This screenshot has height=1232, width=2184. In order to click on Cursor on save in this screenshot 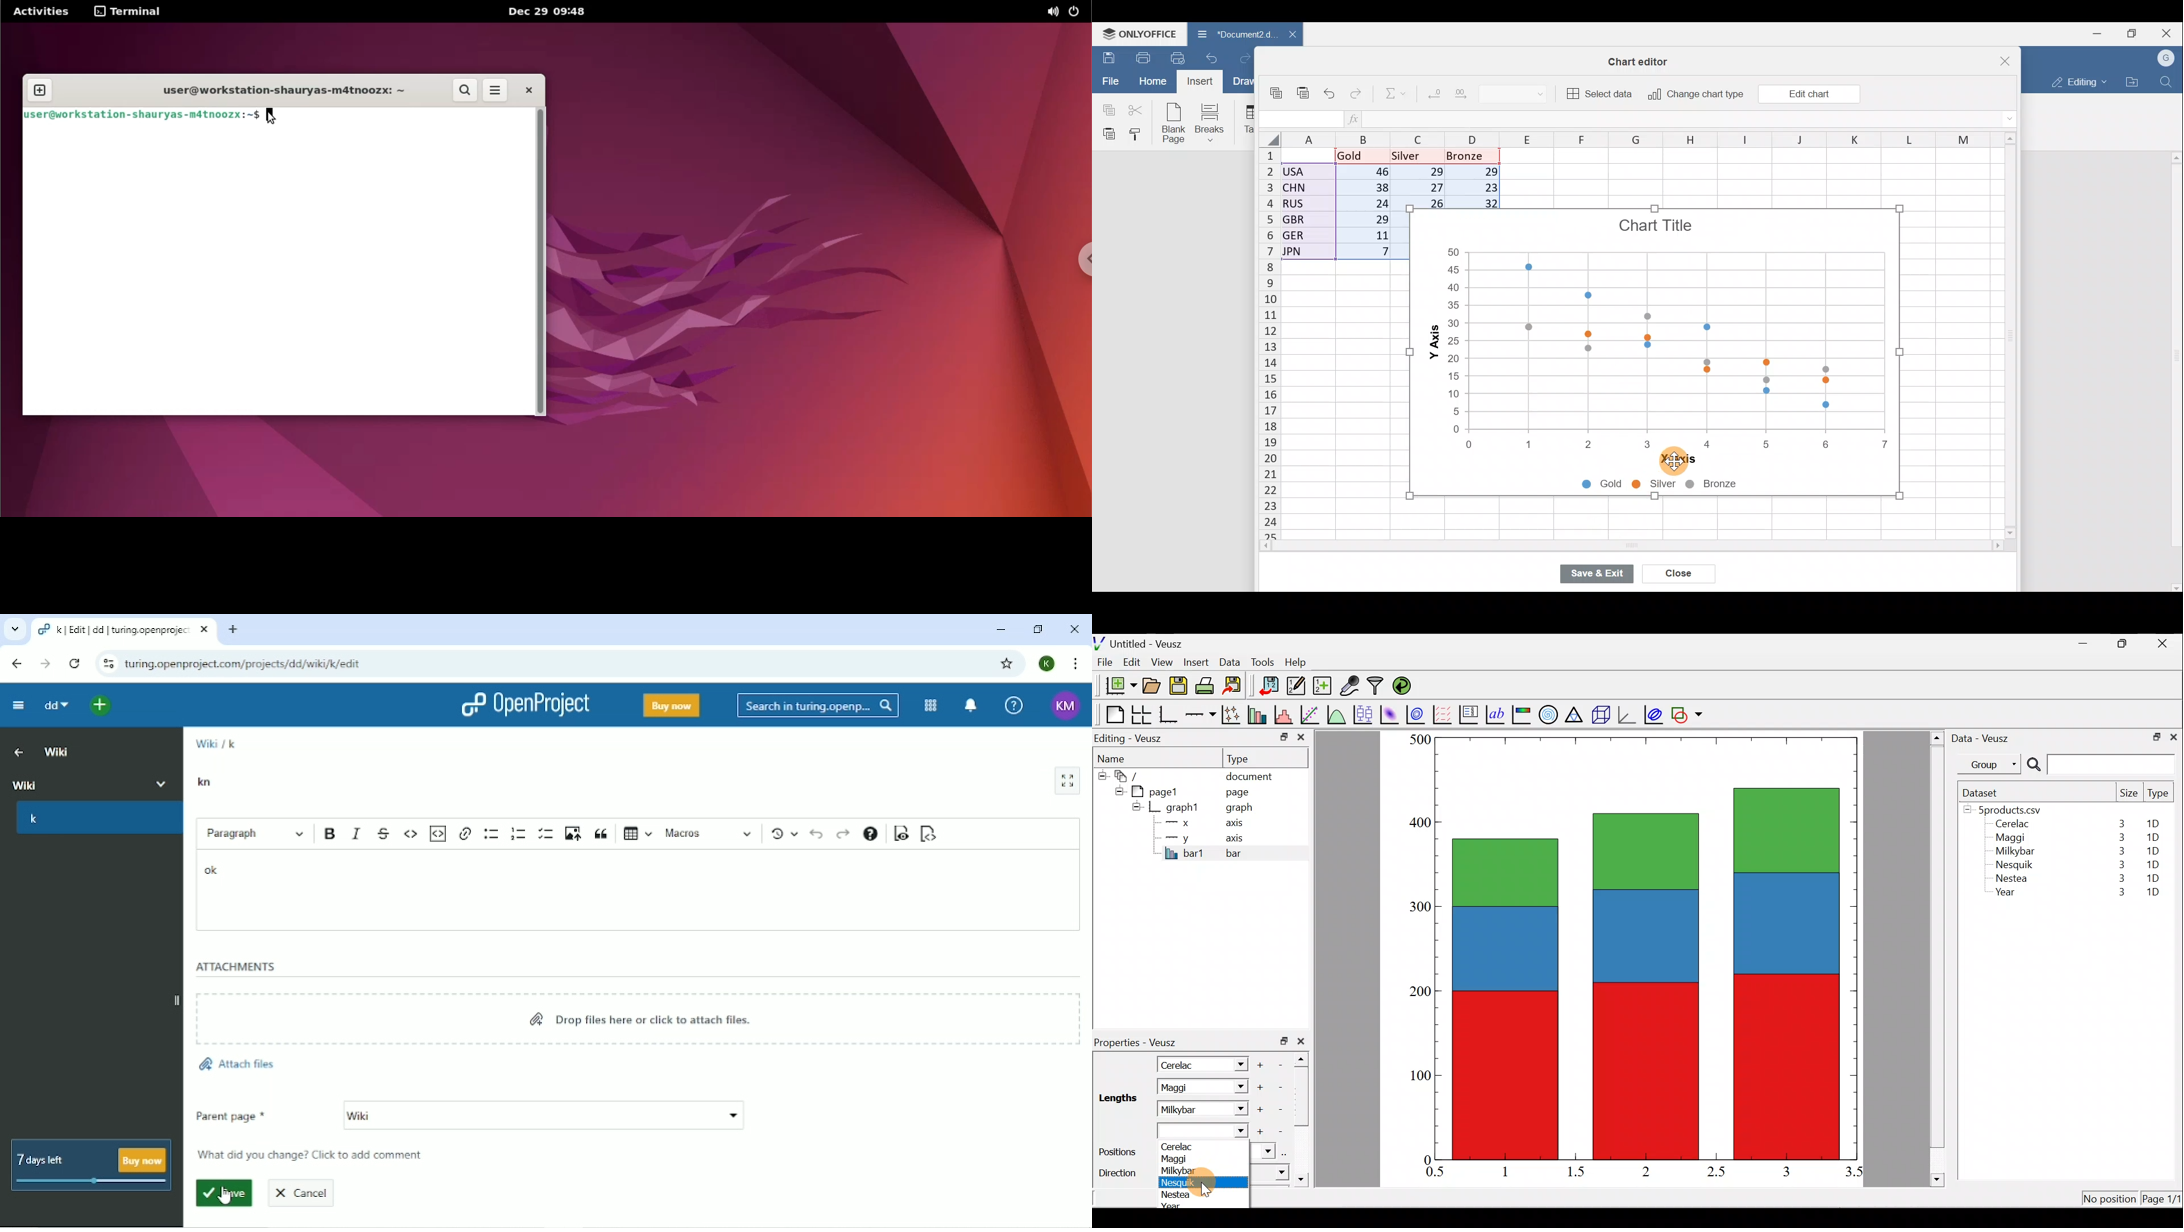, I will do `click(223, 1196)`.